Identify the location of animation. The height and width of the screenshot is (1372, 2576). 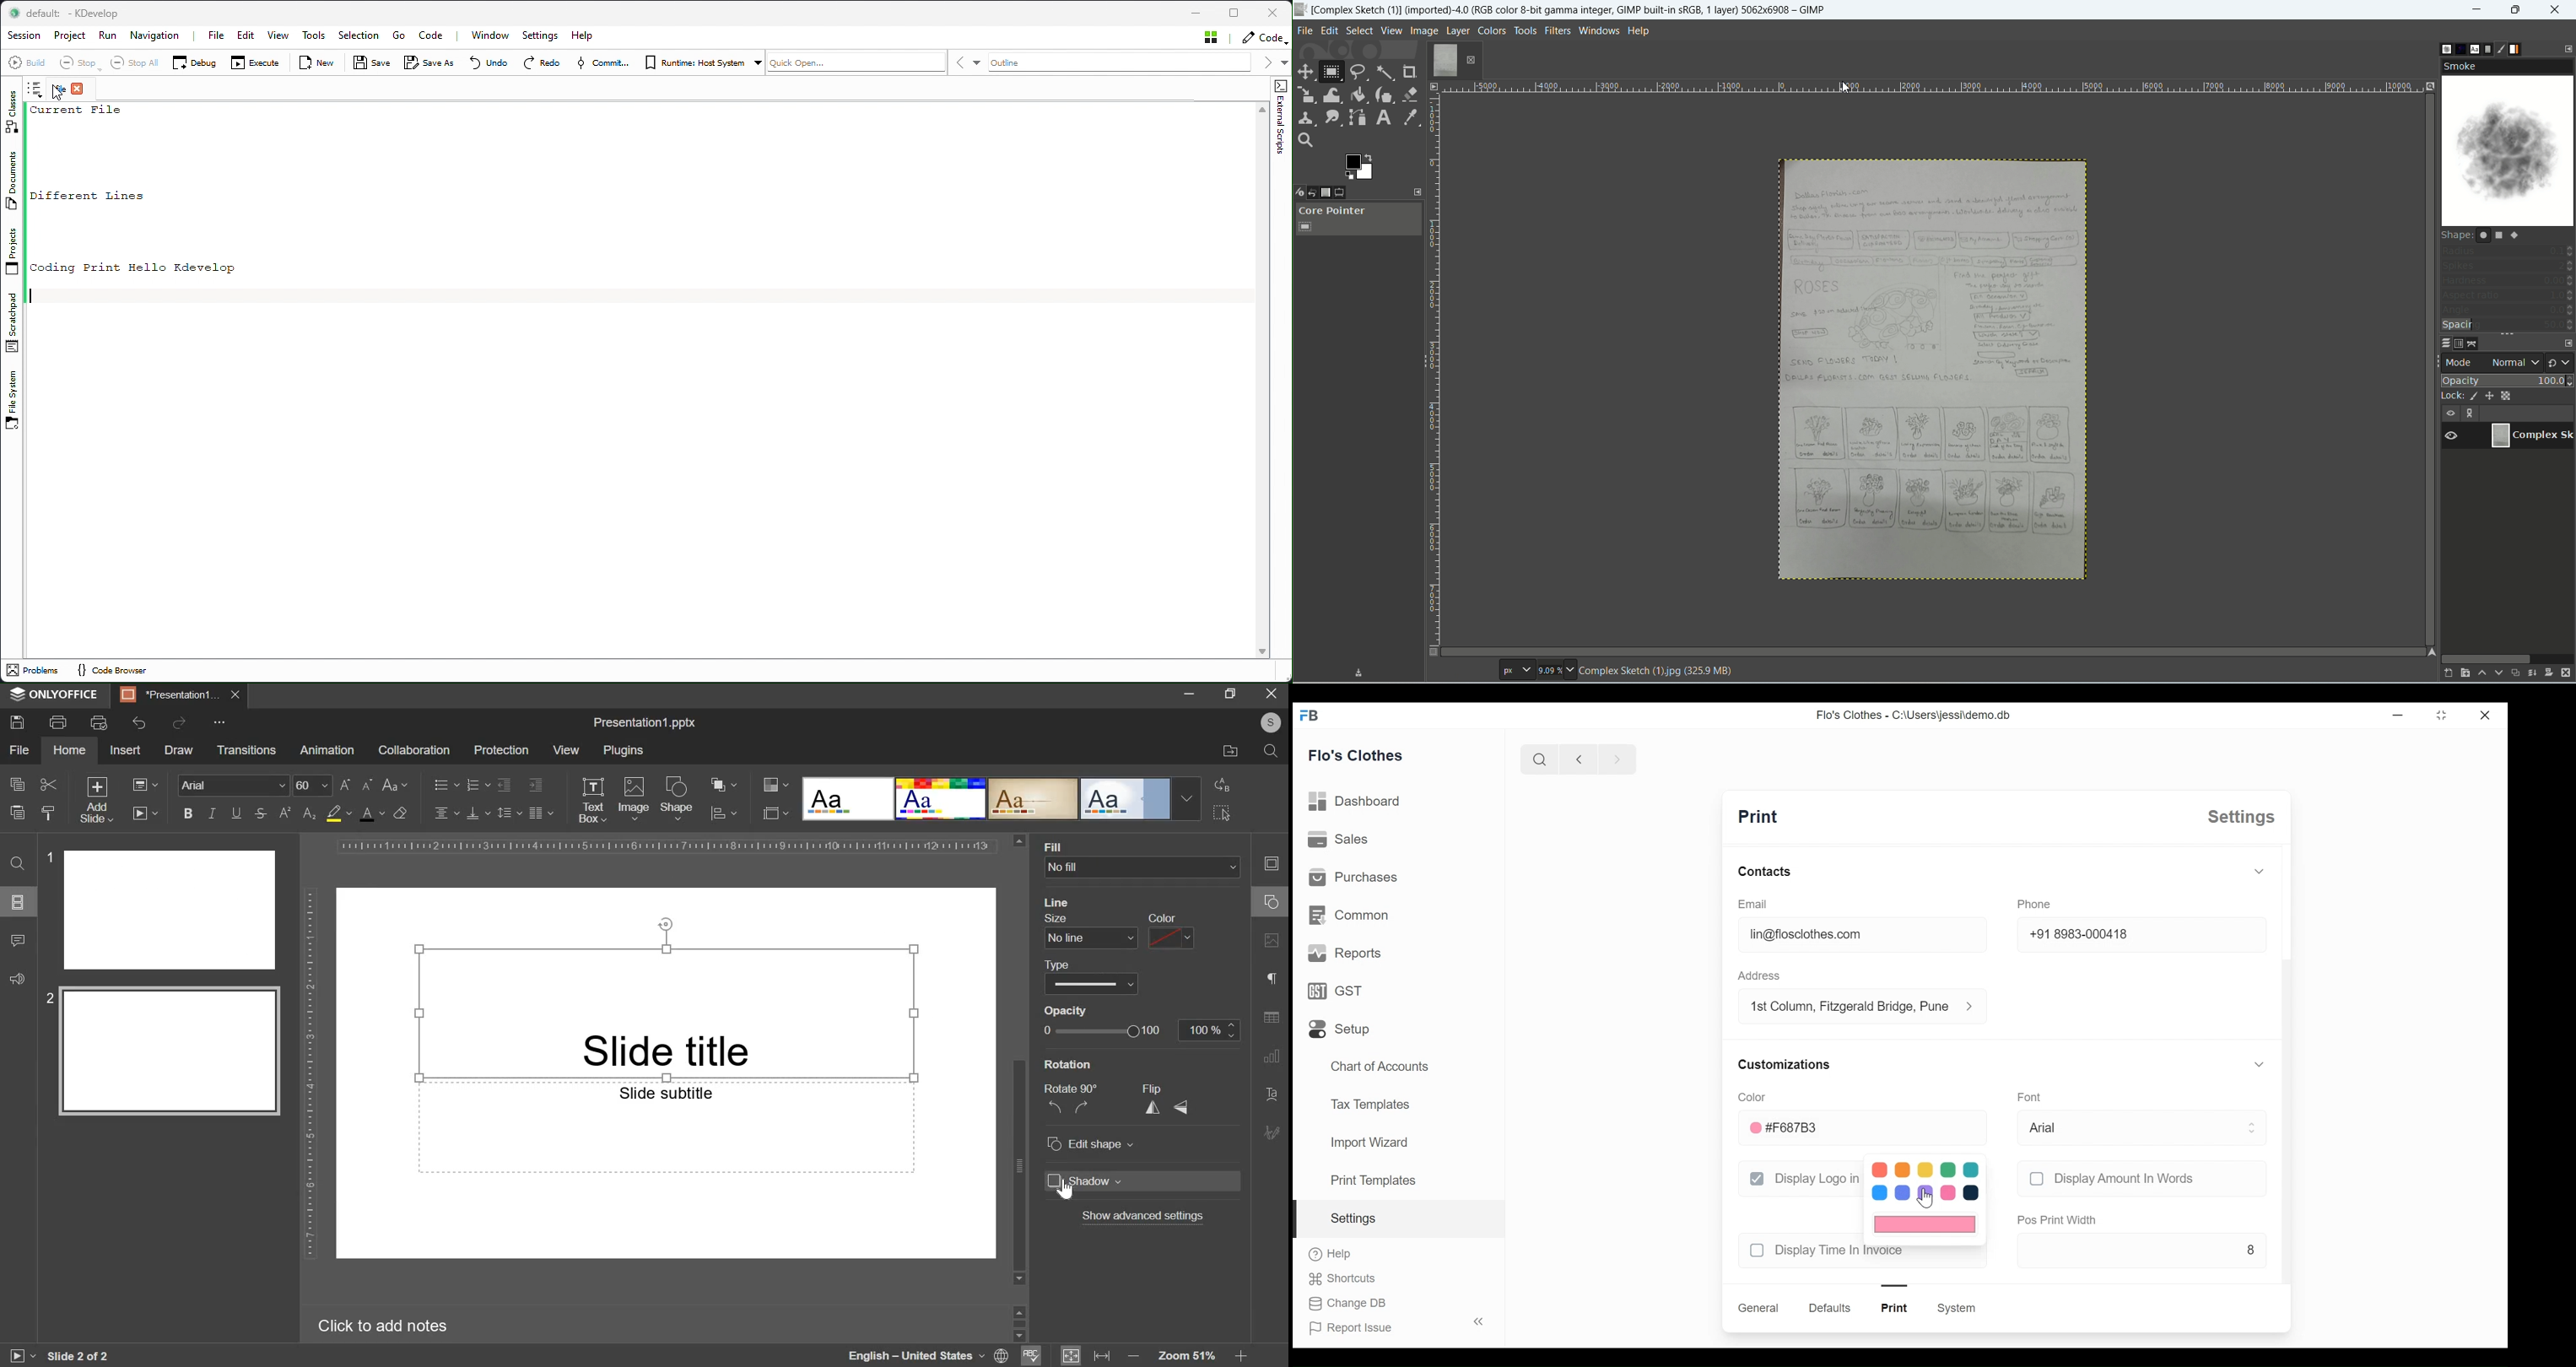
(327, 750).